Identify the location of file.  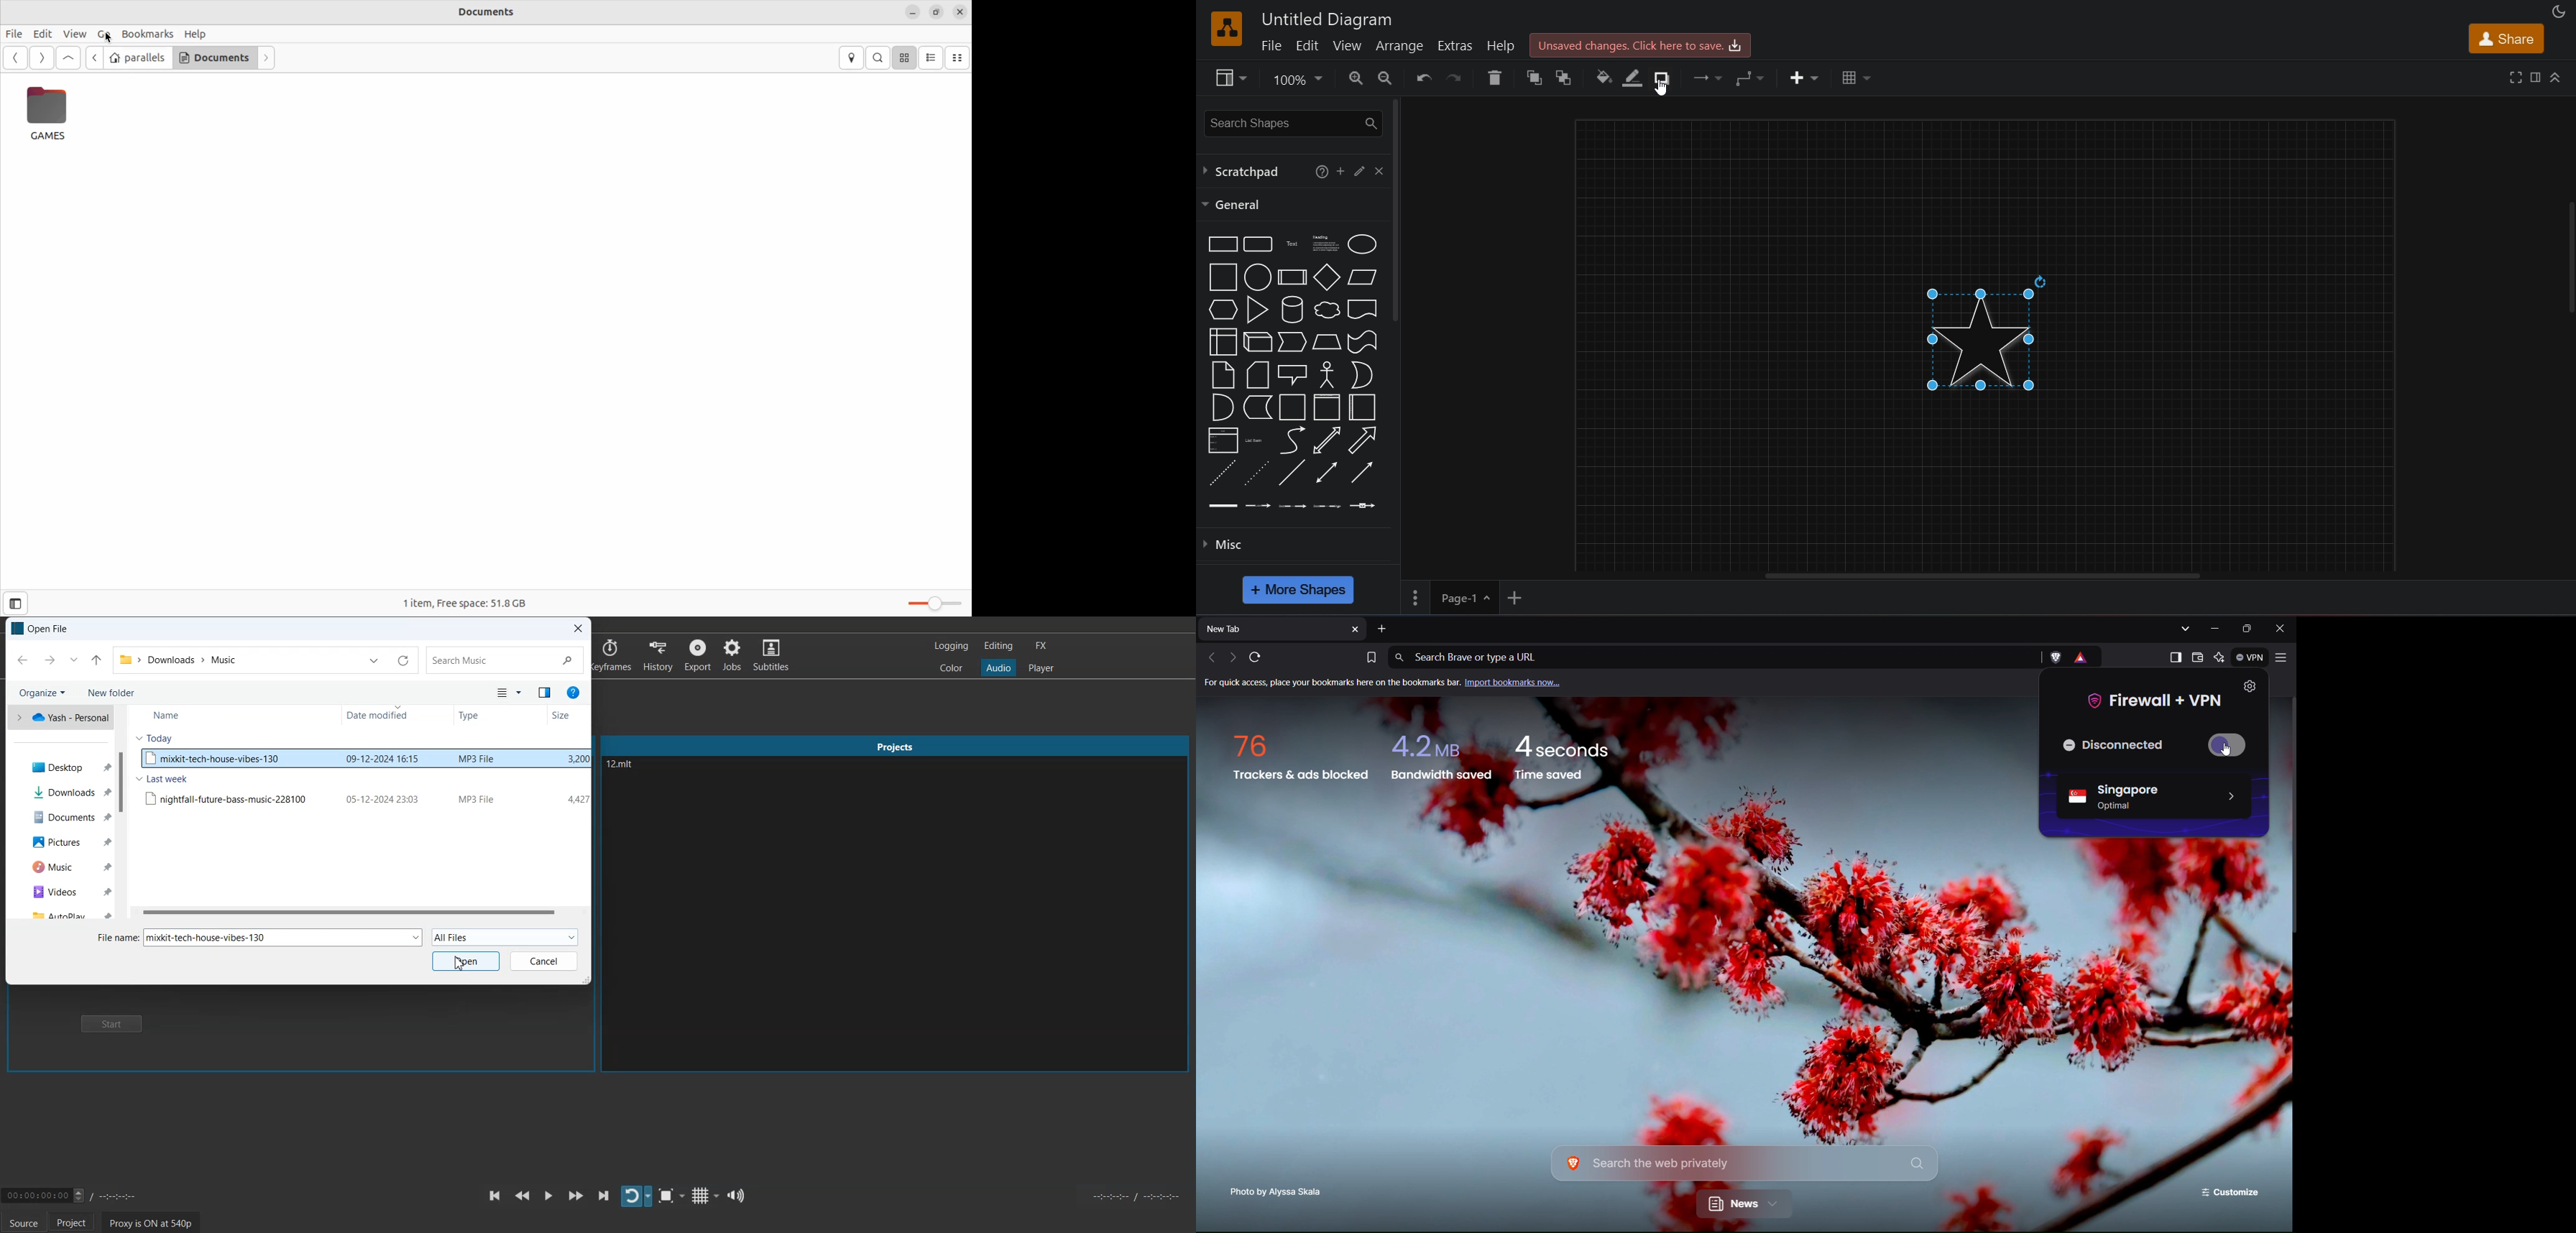
(1274, 45).